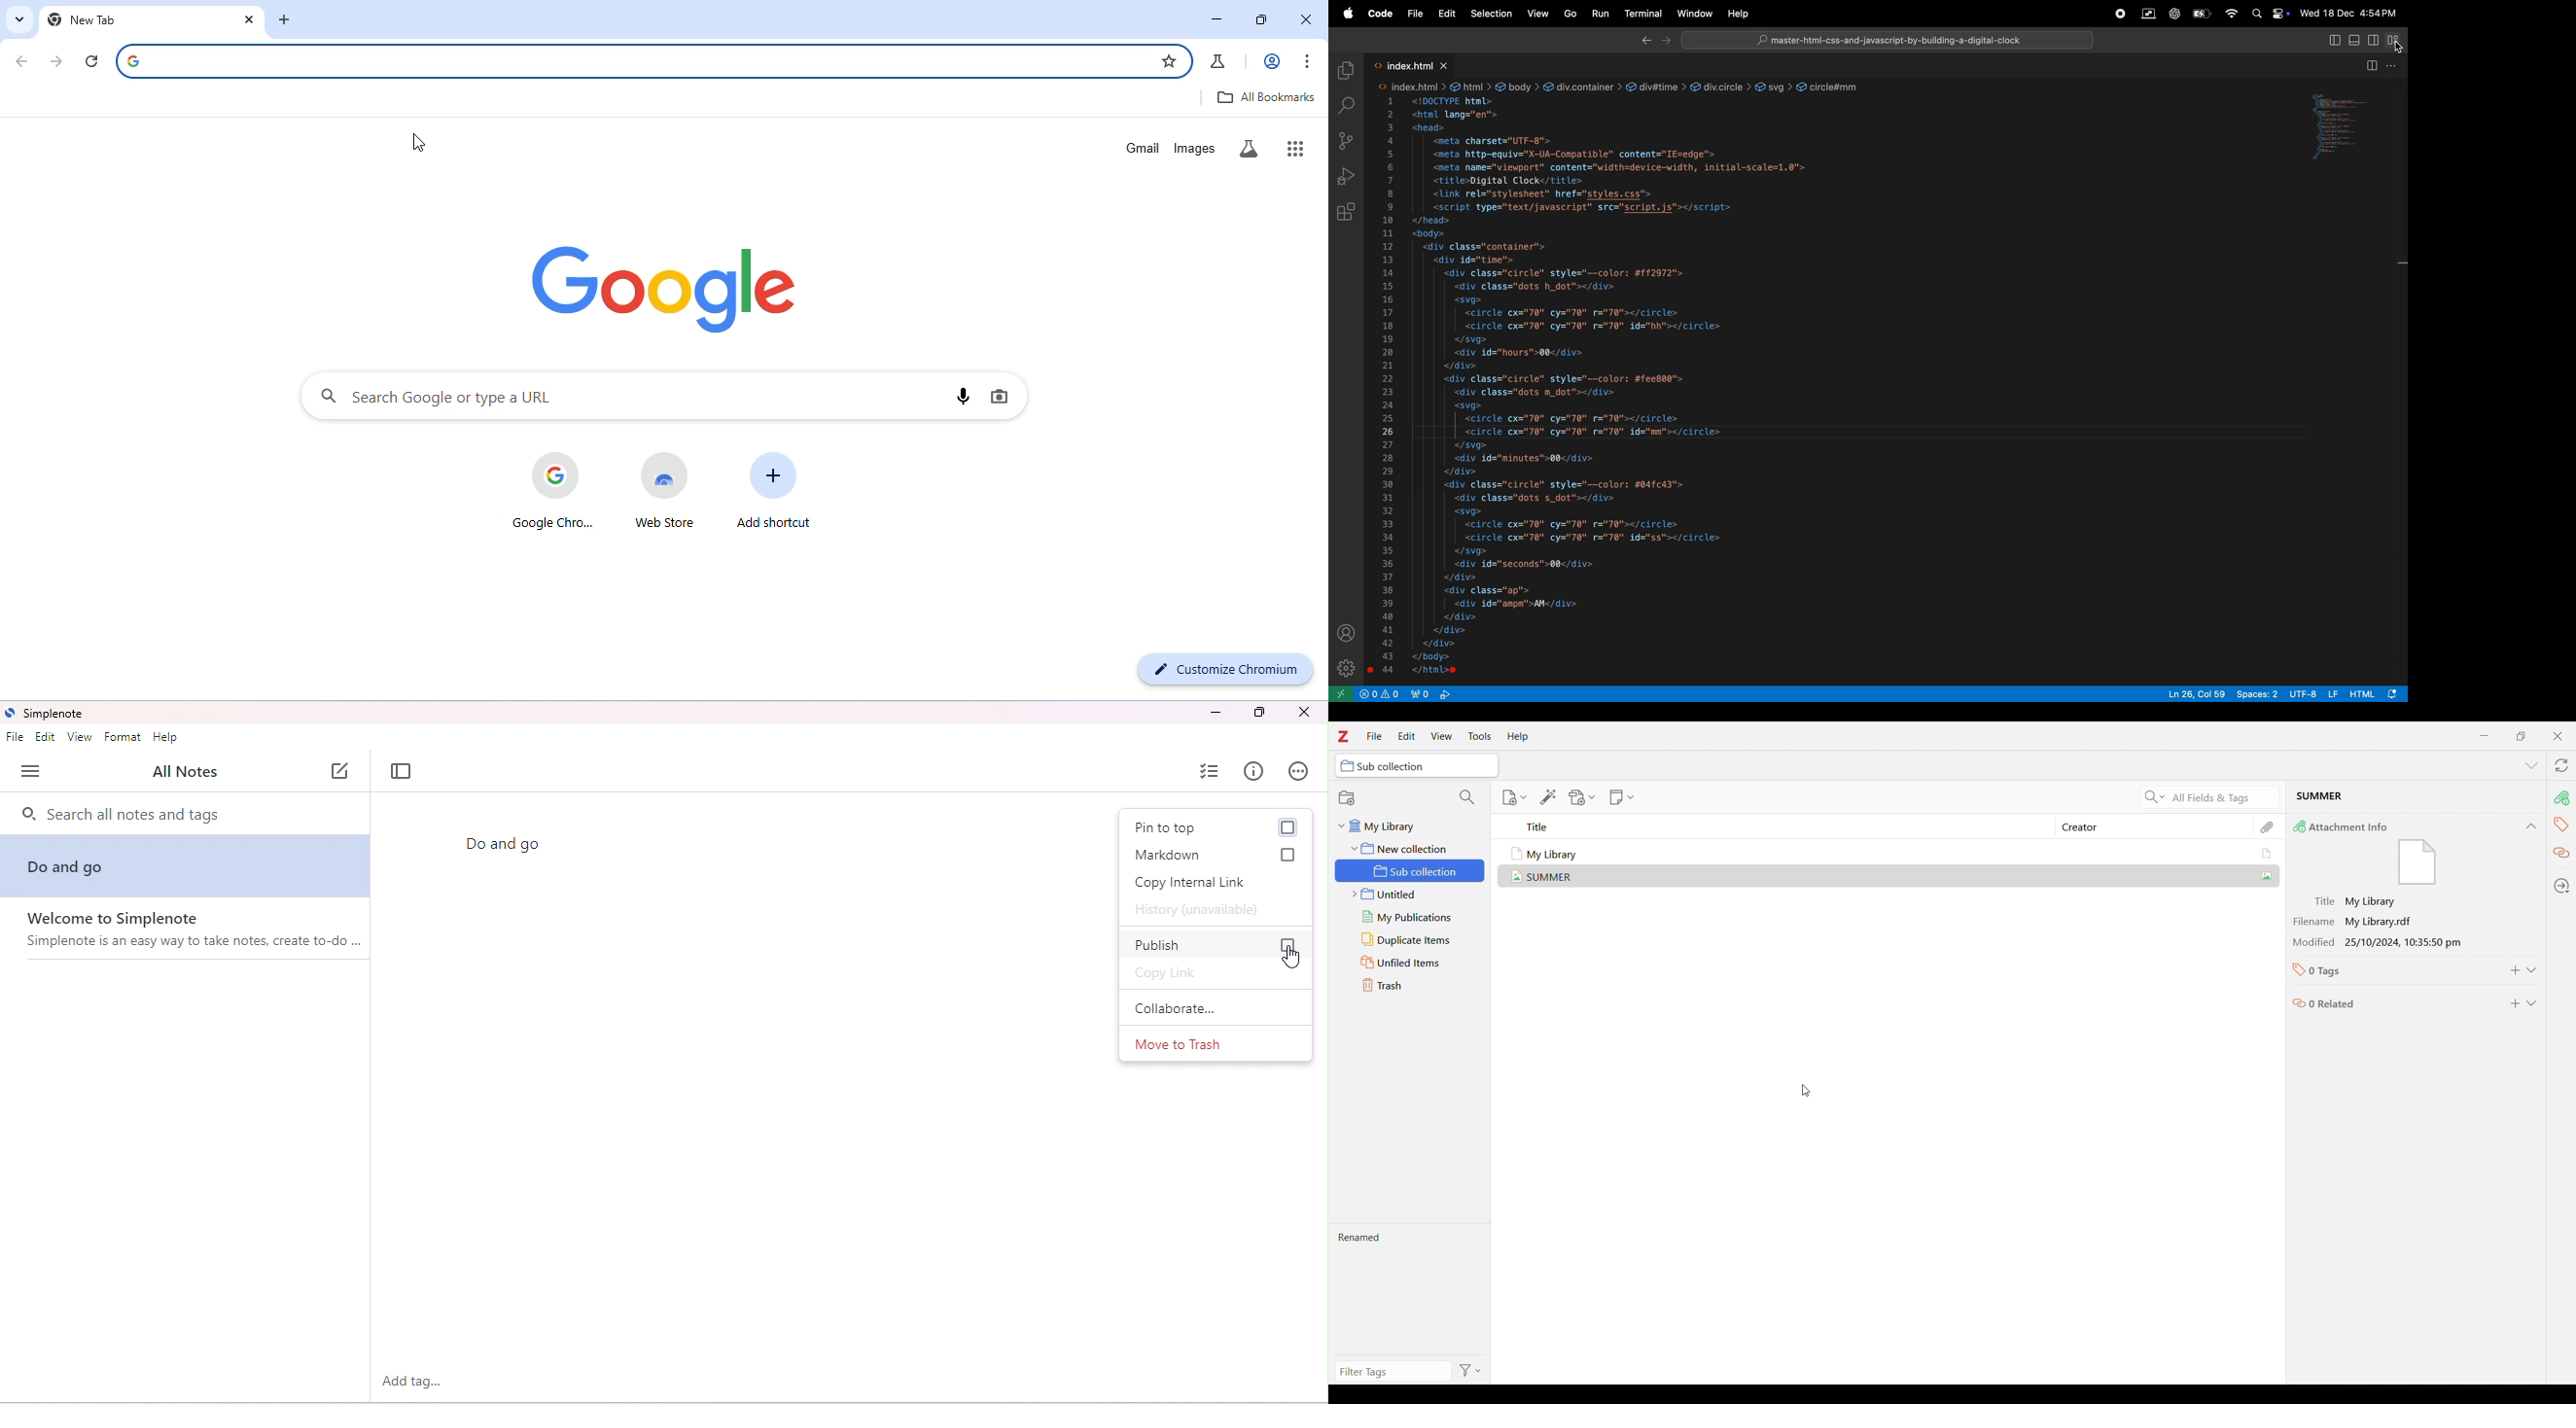  What do you see at coordinates (46, 737) in the screenshot?
I see `edit` at bounding box center [46, 737].